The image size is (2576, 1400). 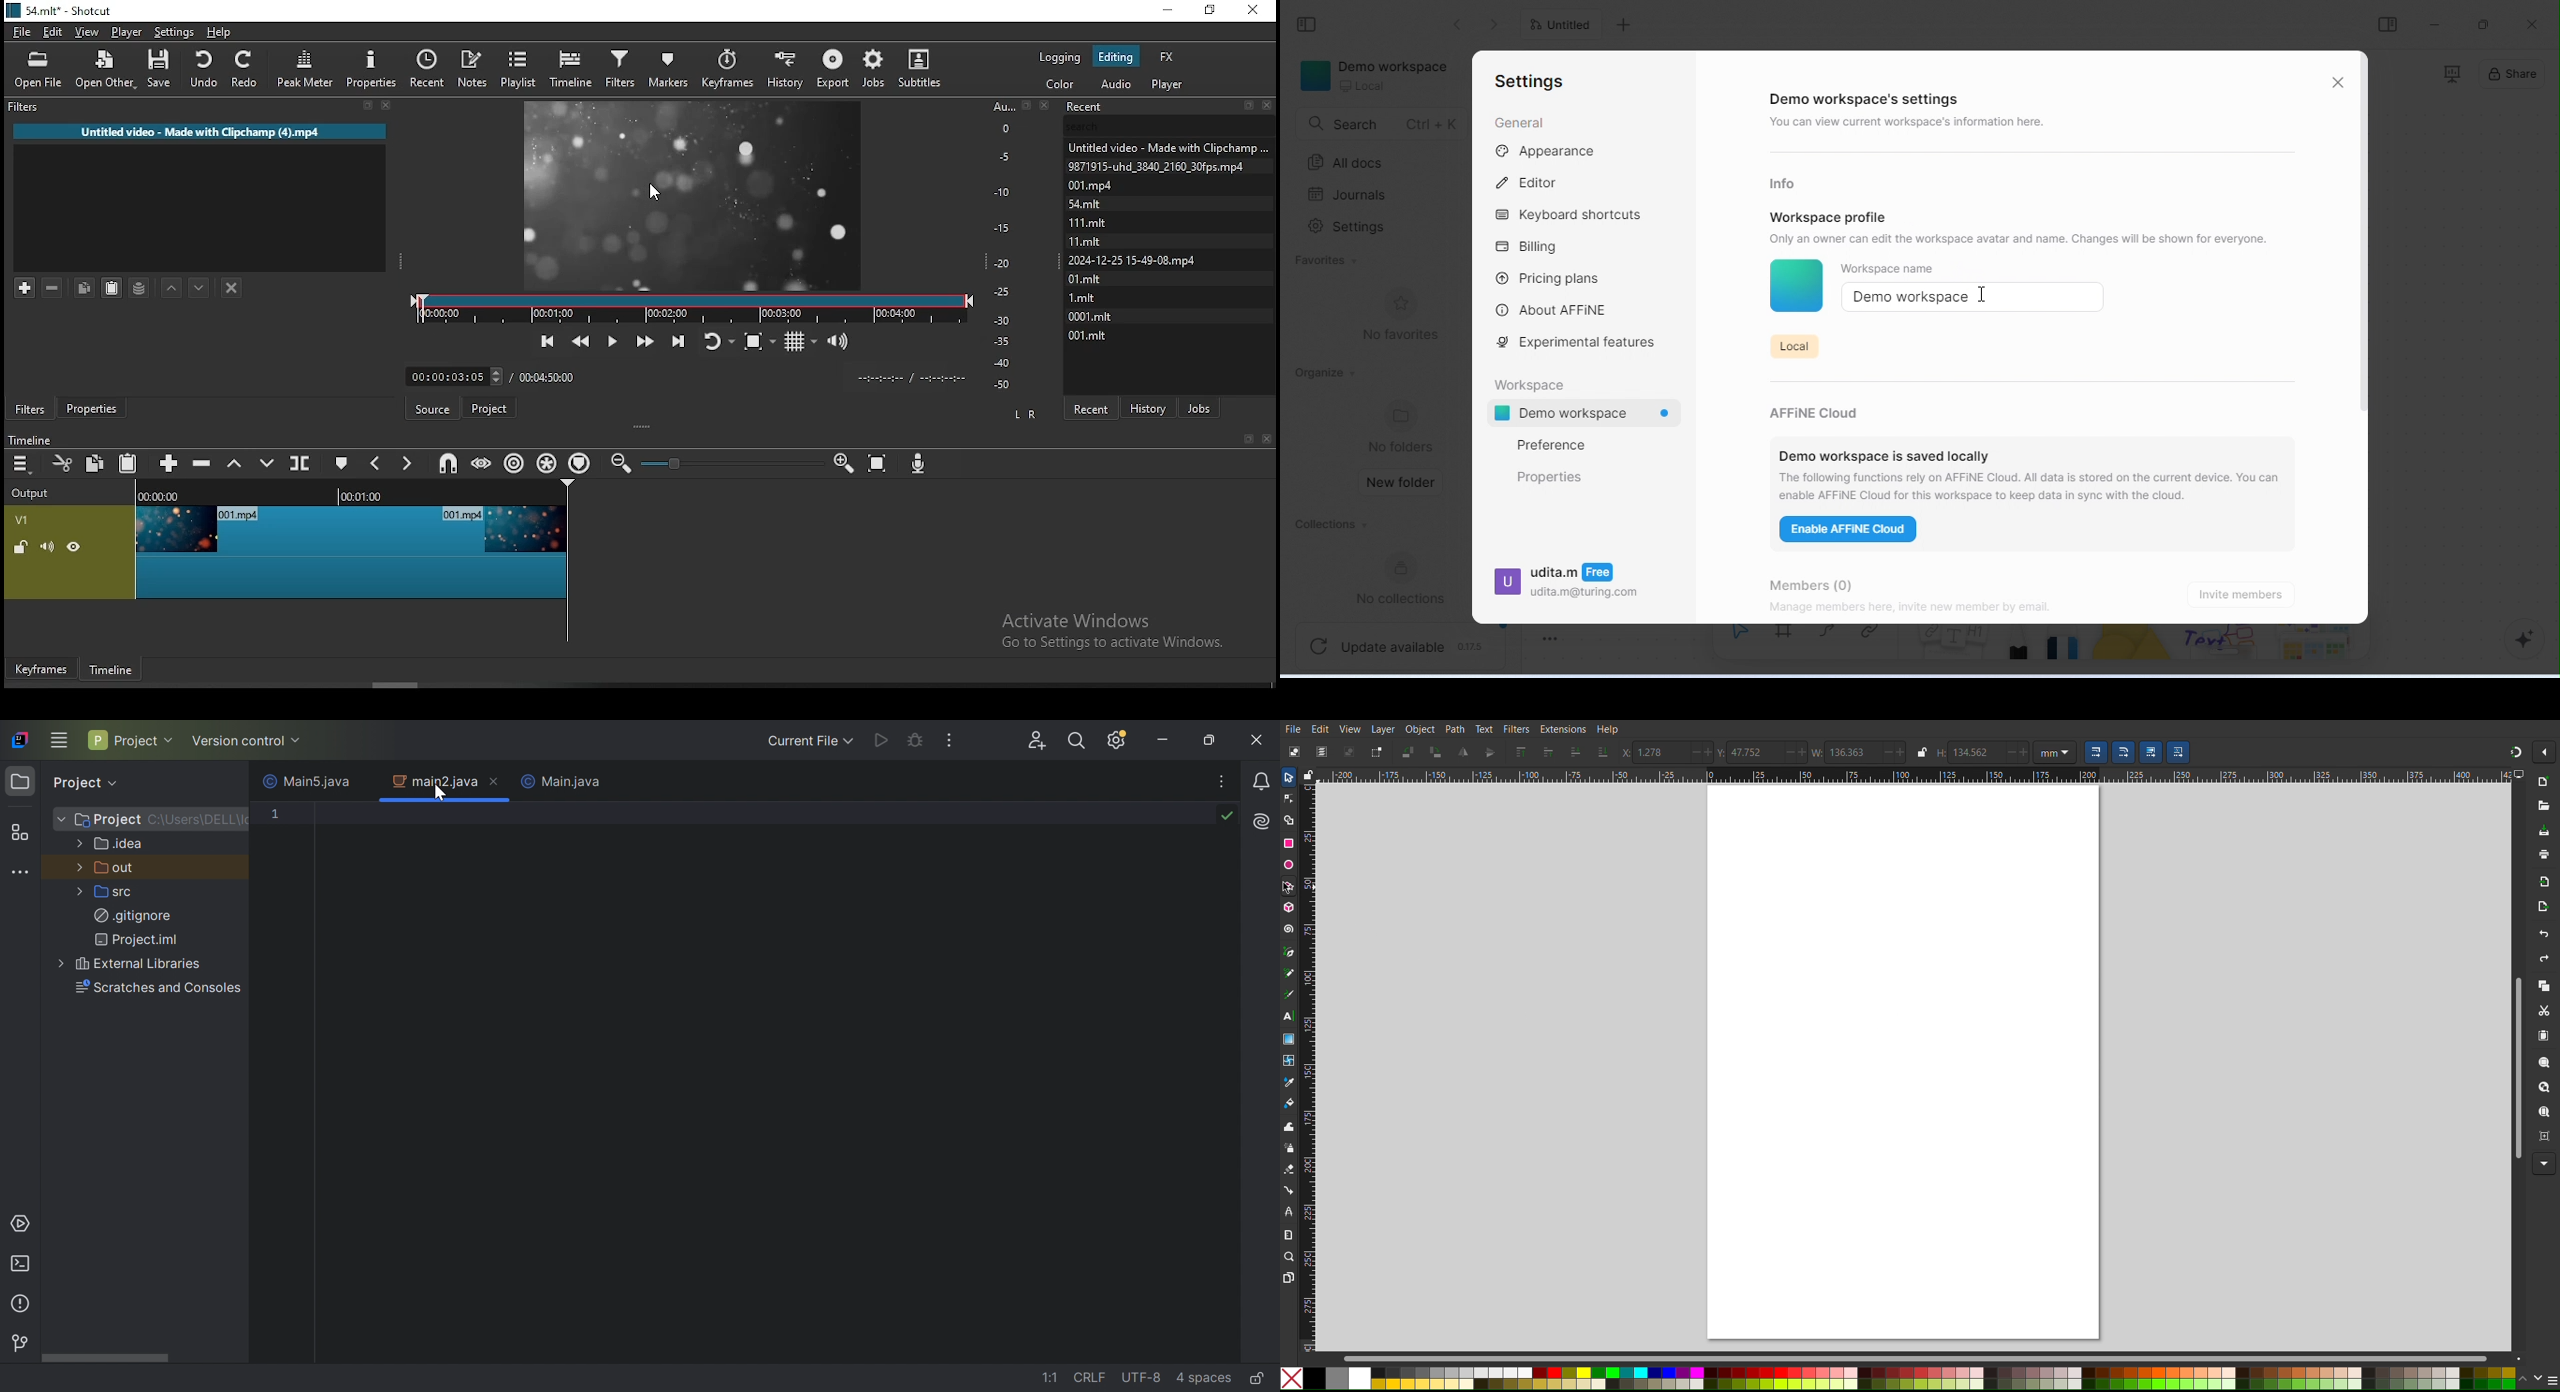 I want to click on cut, so click(x=63, y=462).